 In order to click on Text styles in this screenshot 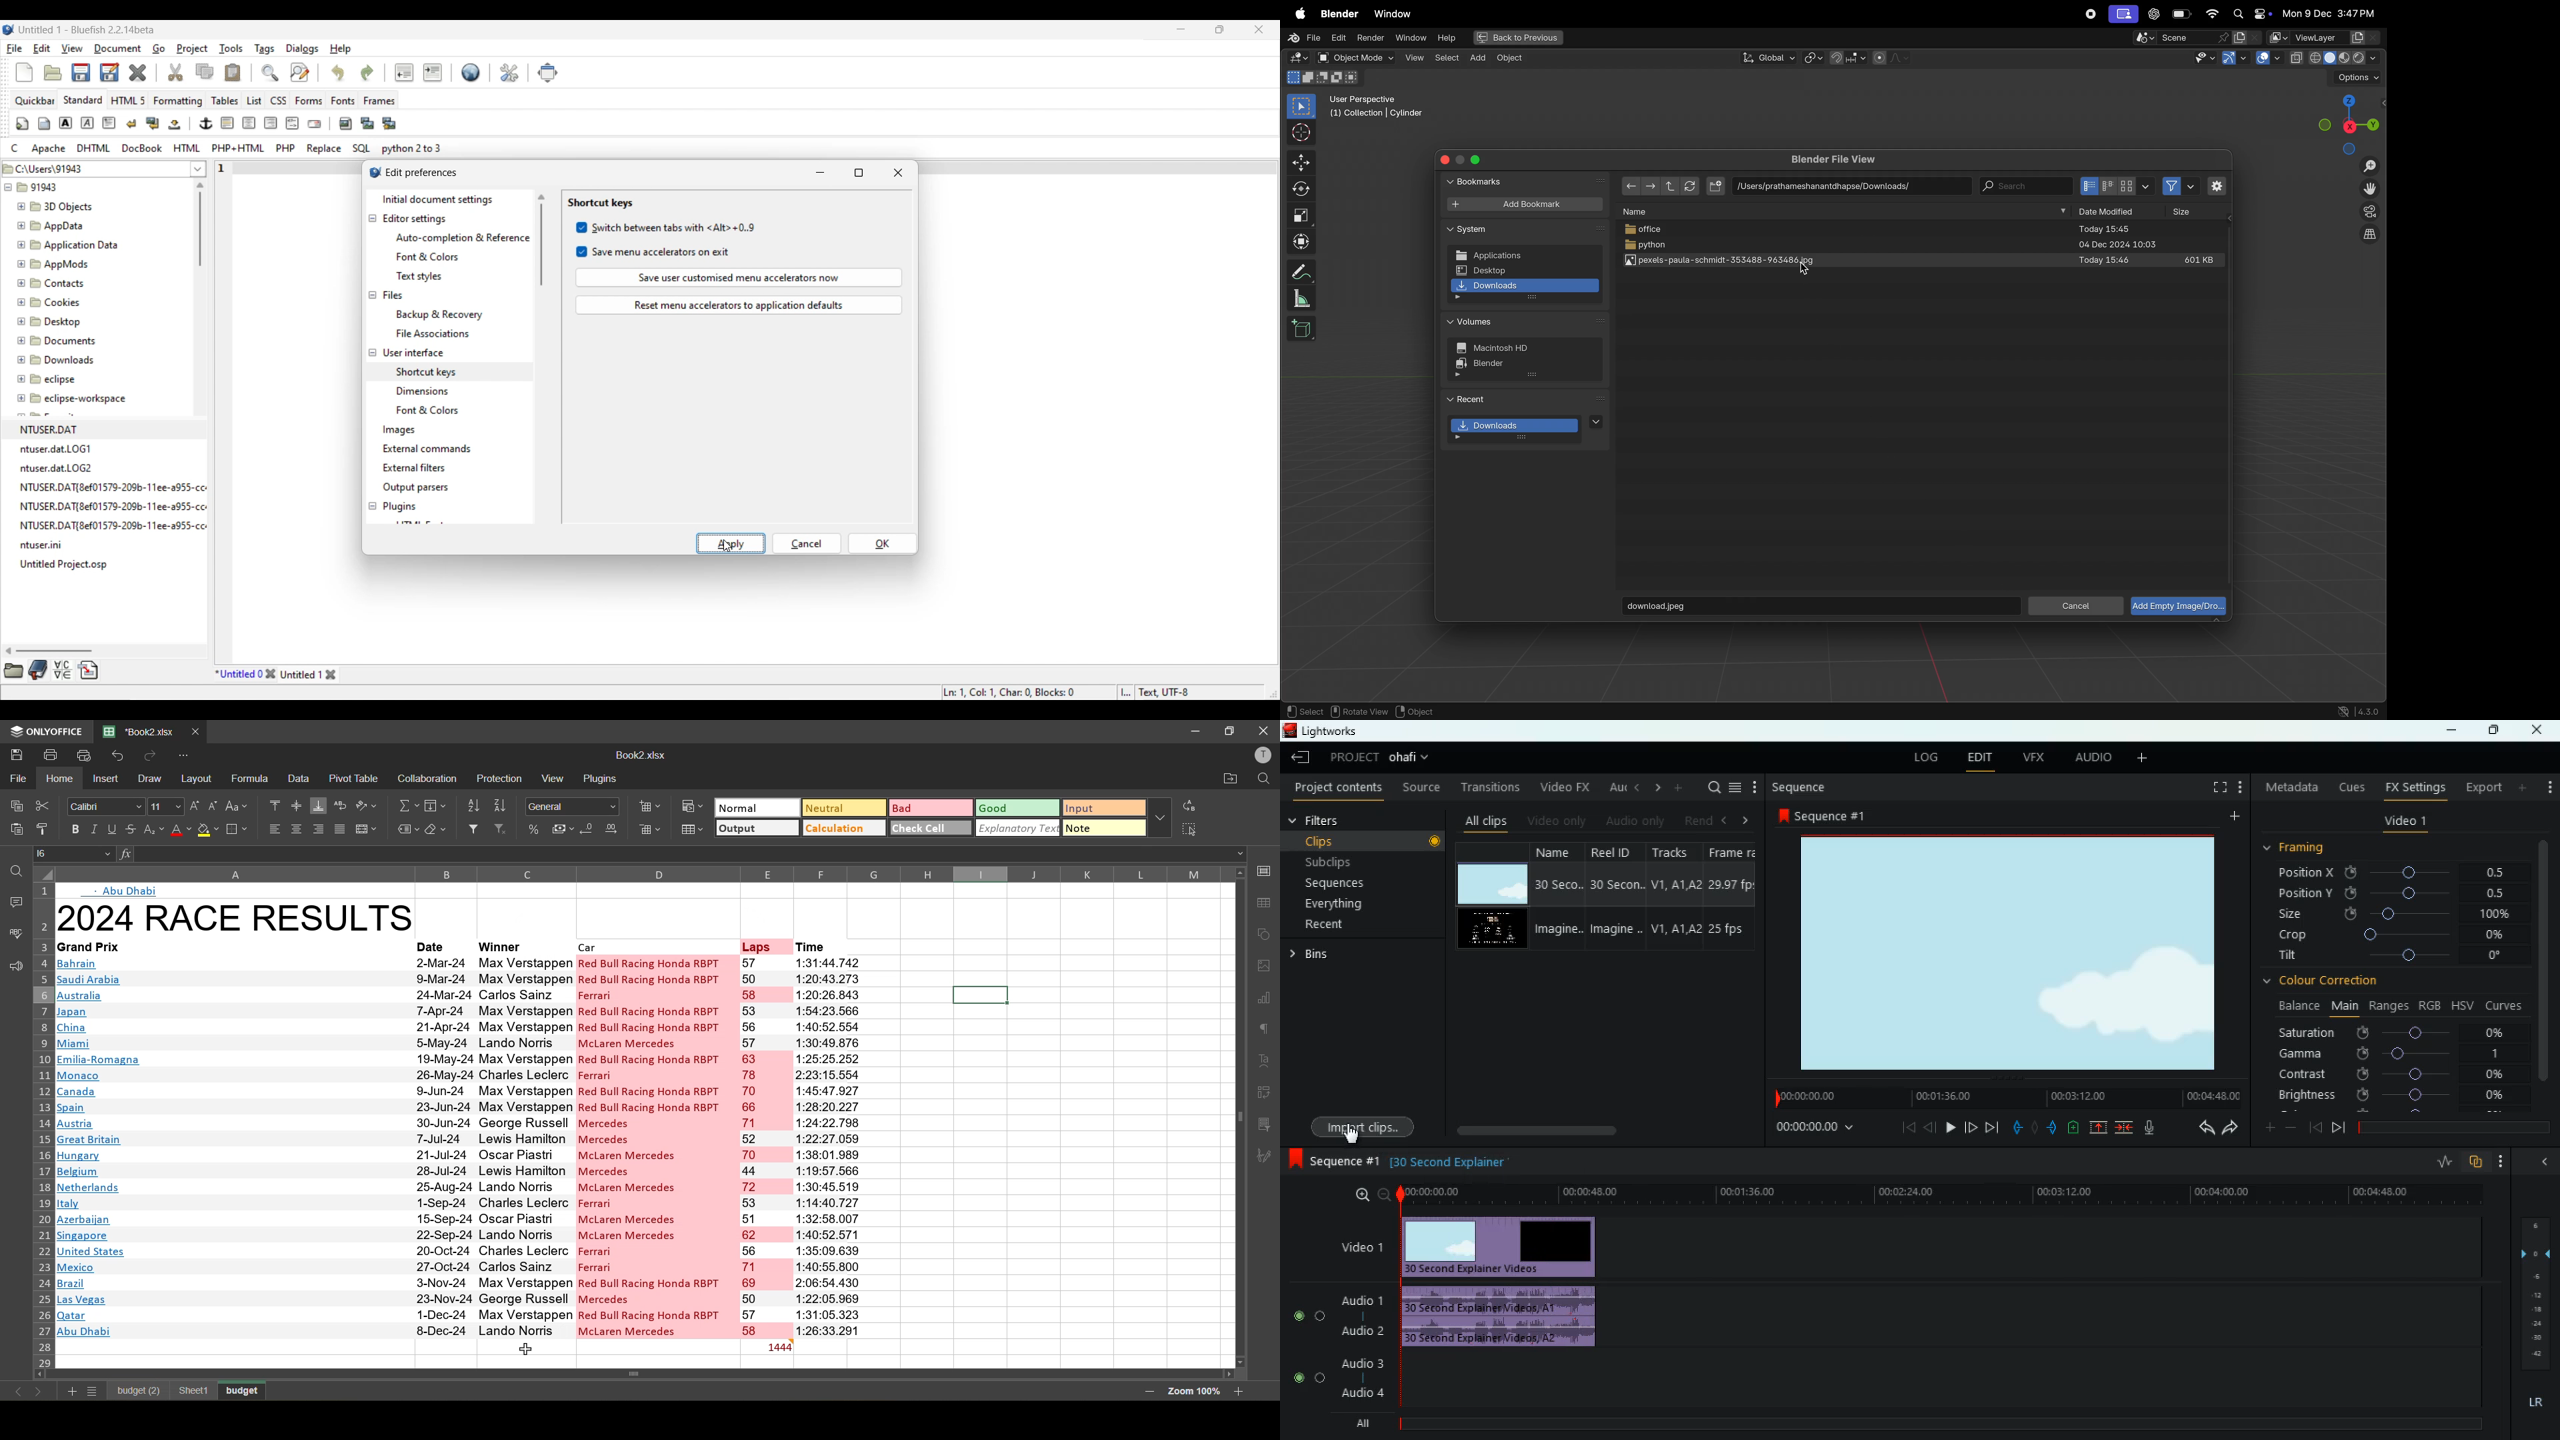, I will do `click(419, 276)`.